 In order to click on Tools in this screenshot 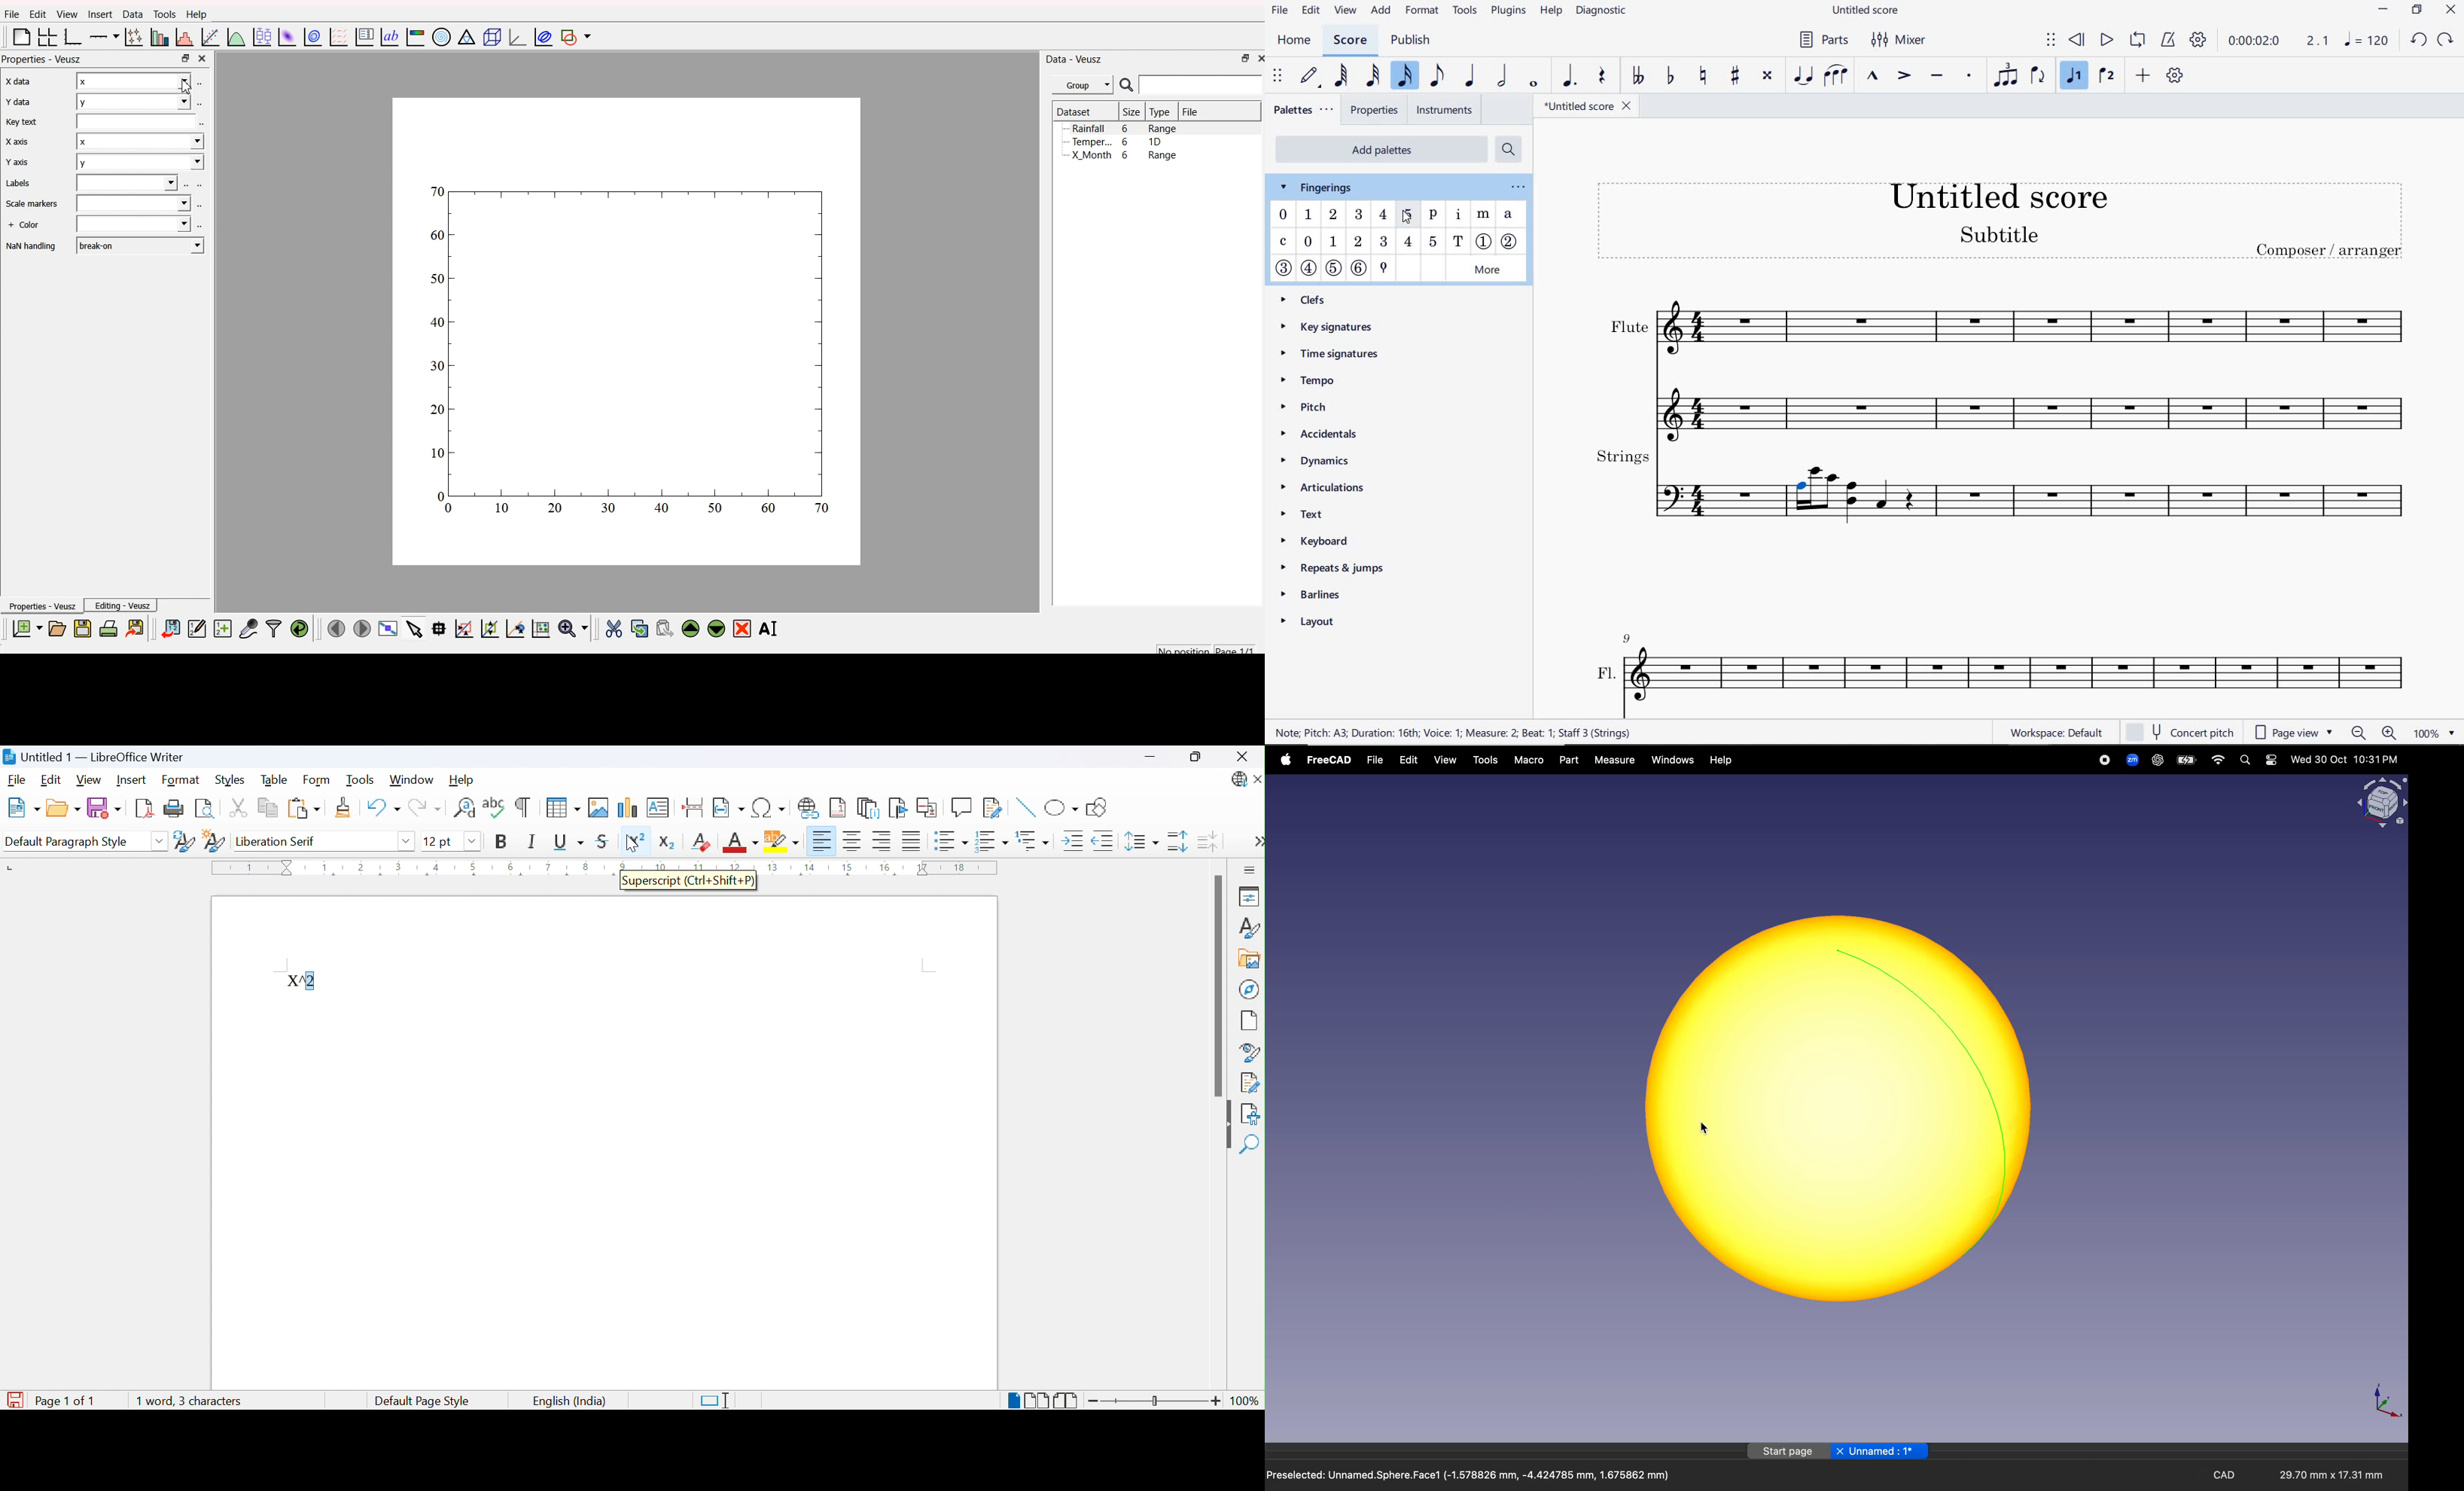, I will do `click(359, 780)`.